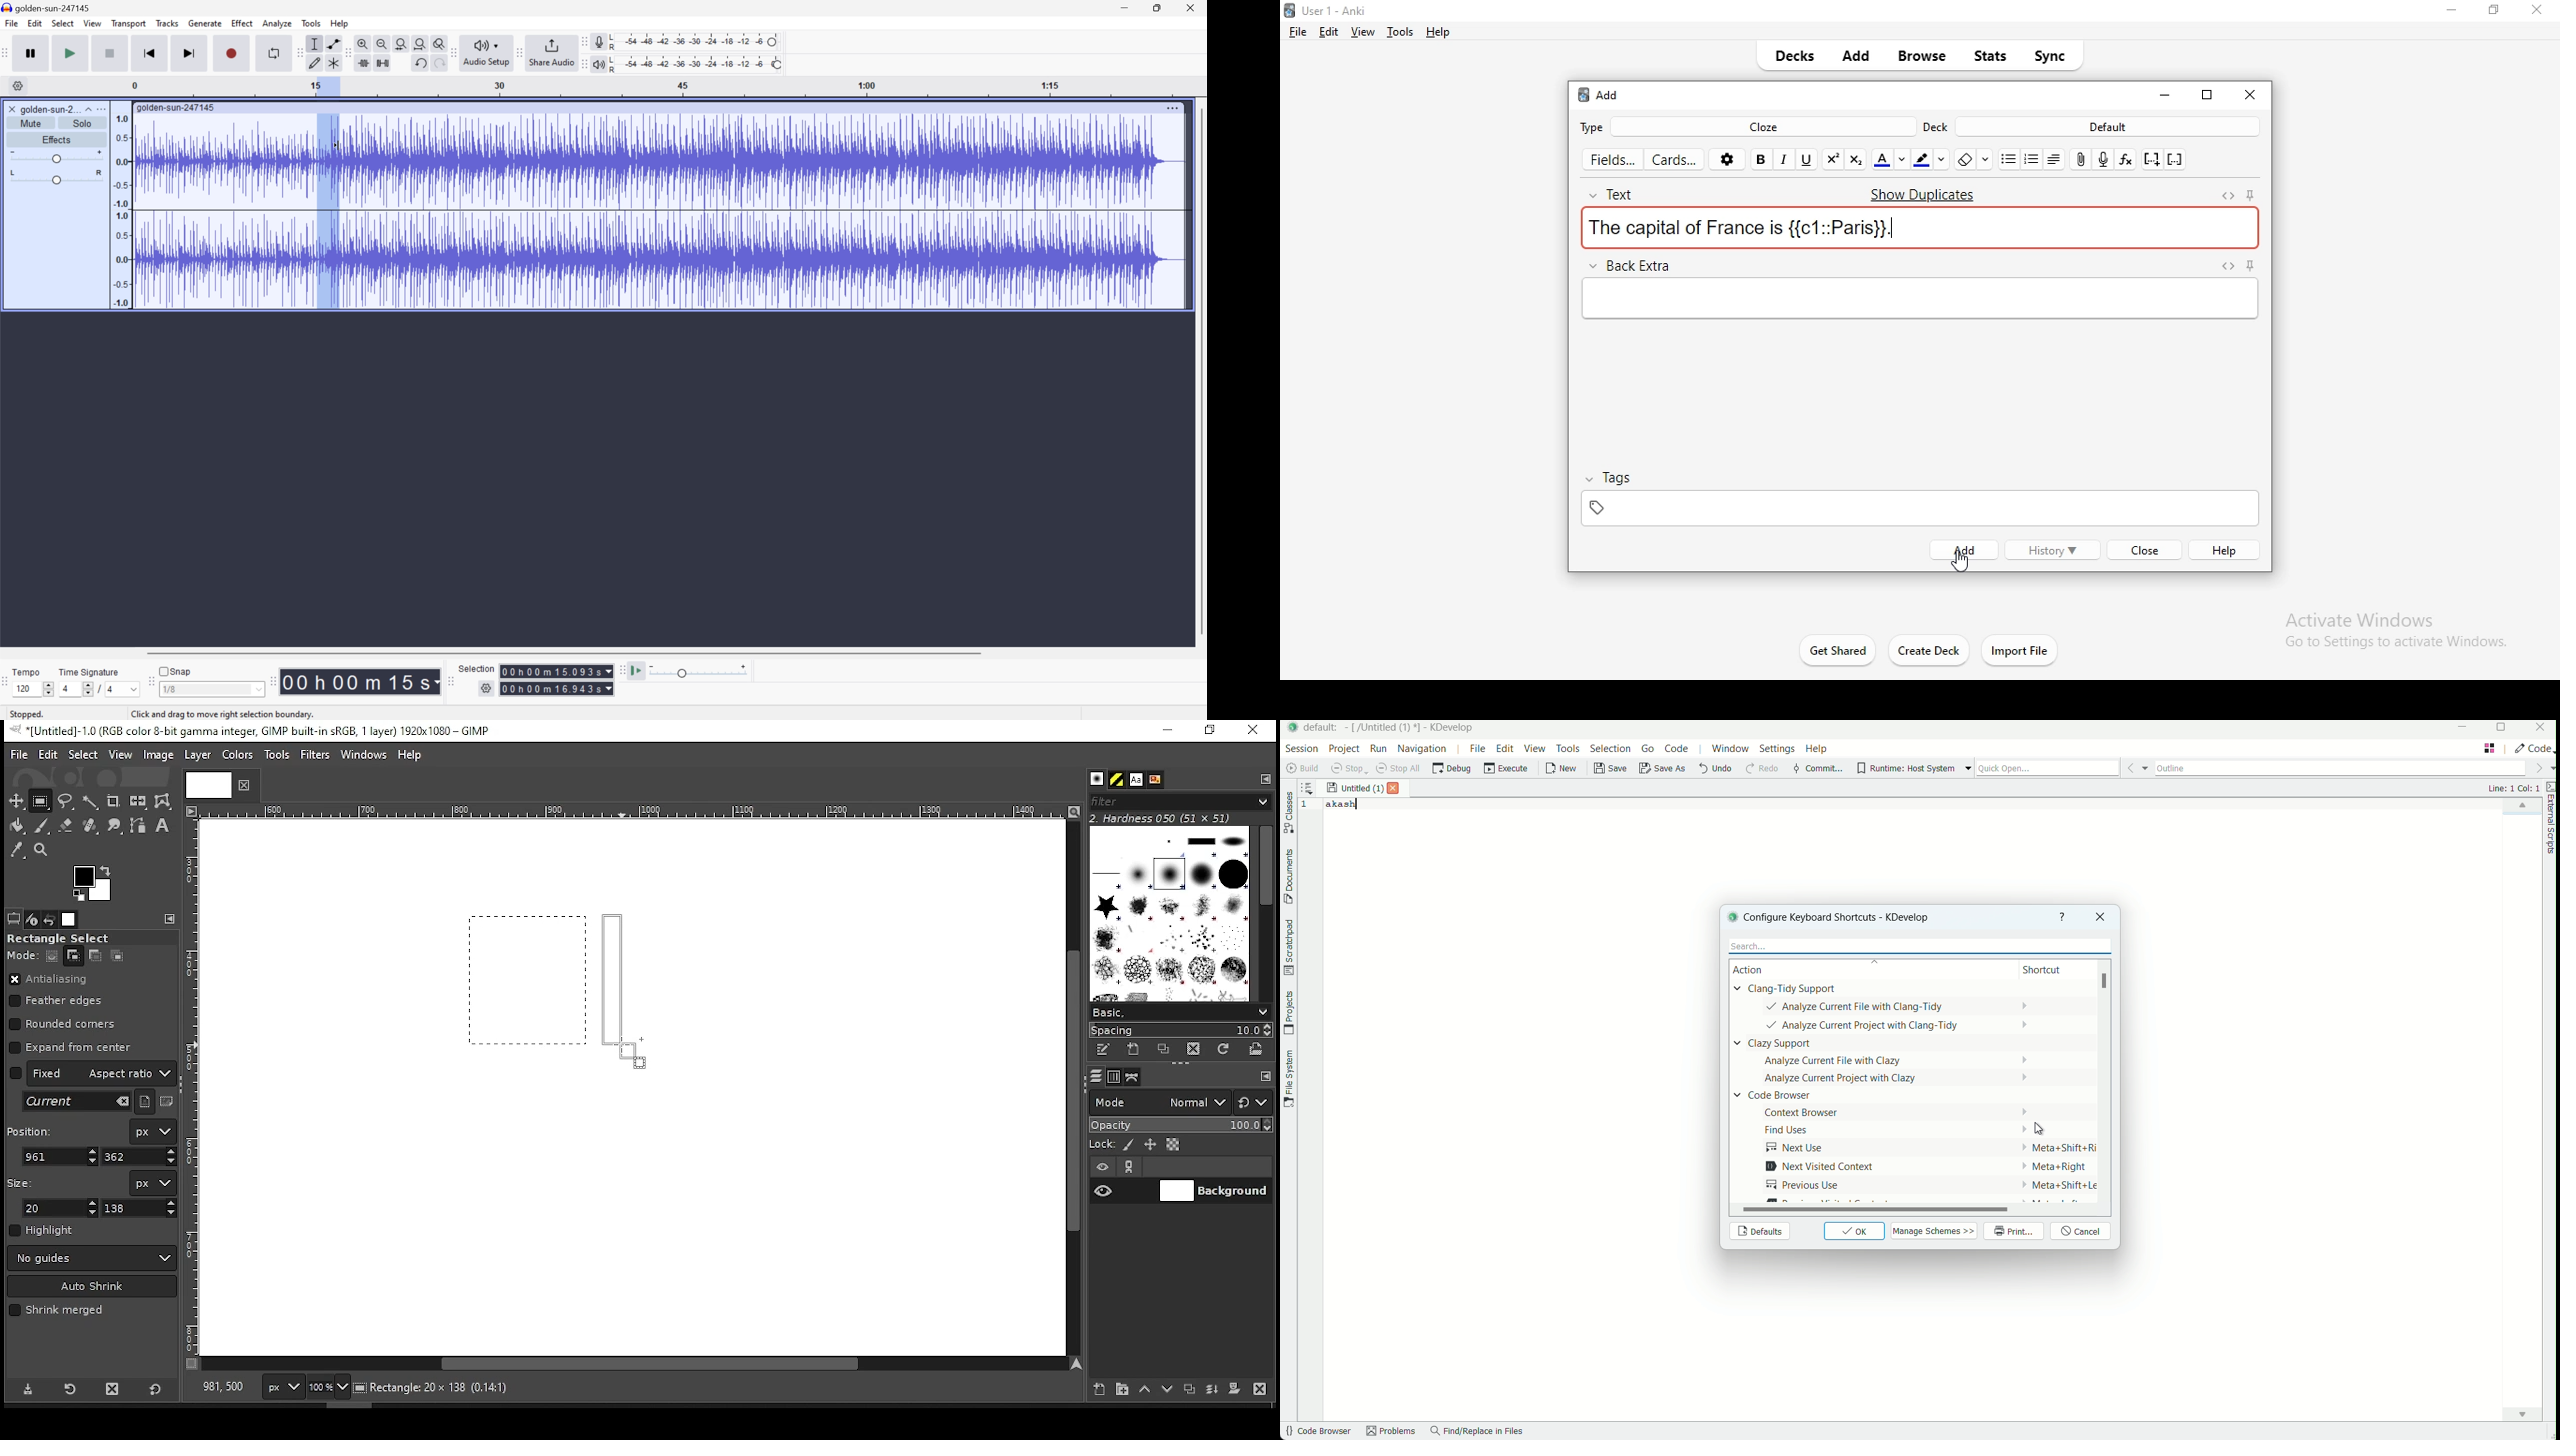 This screenshot has width=2576, height=1456. Describe the element at coordinates (312, 23) in the screenshot. I see `Tools` at that location.